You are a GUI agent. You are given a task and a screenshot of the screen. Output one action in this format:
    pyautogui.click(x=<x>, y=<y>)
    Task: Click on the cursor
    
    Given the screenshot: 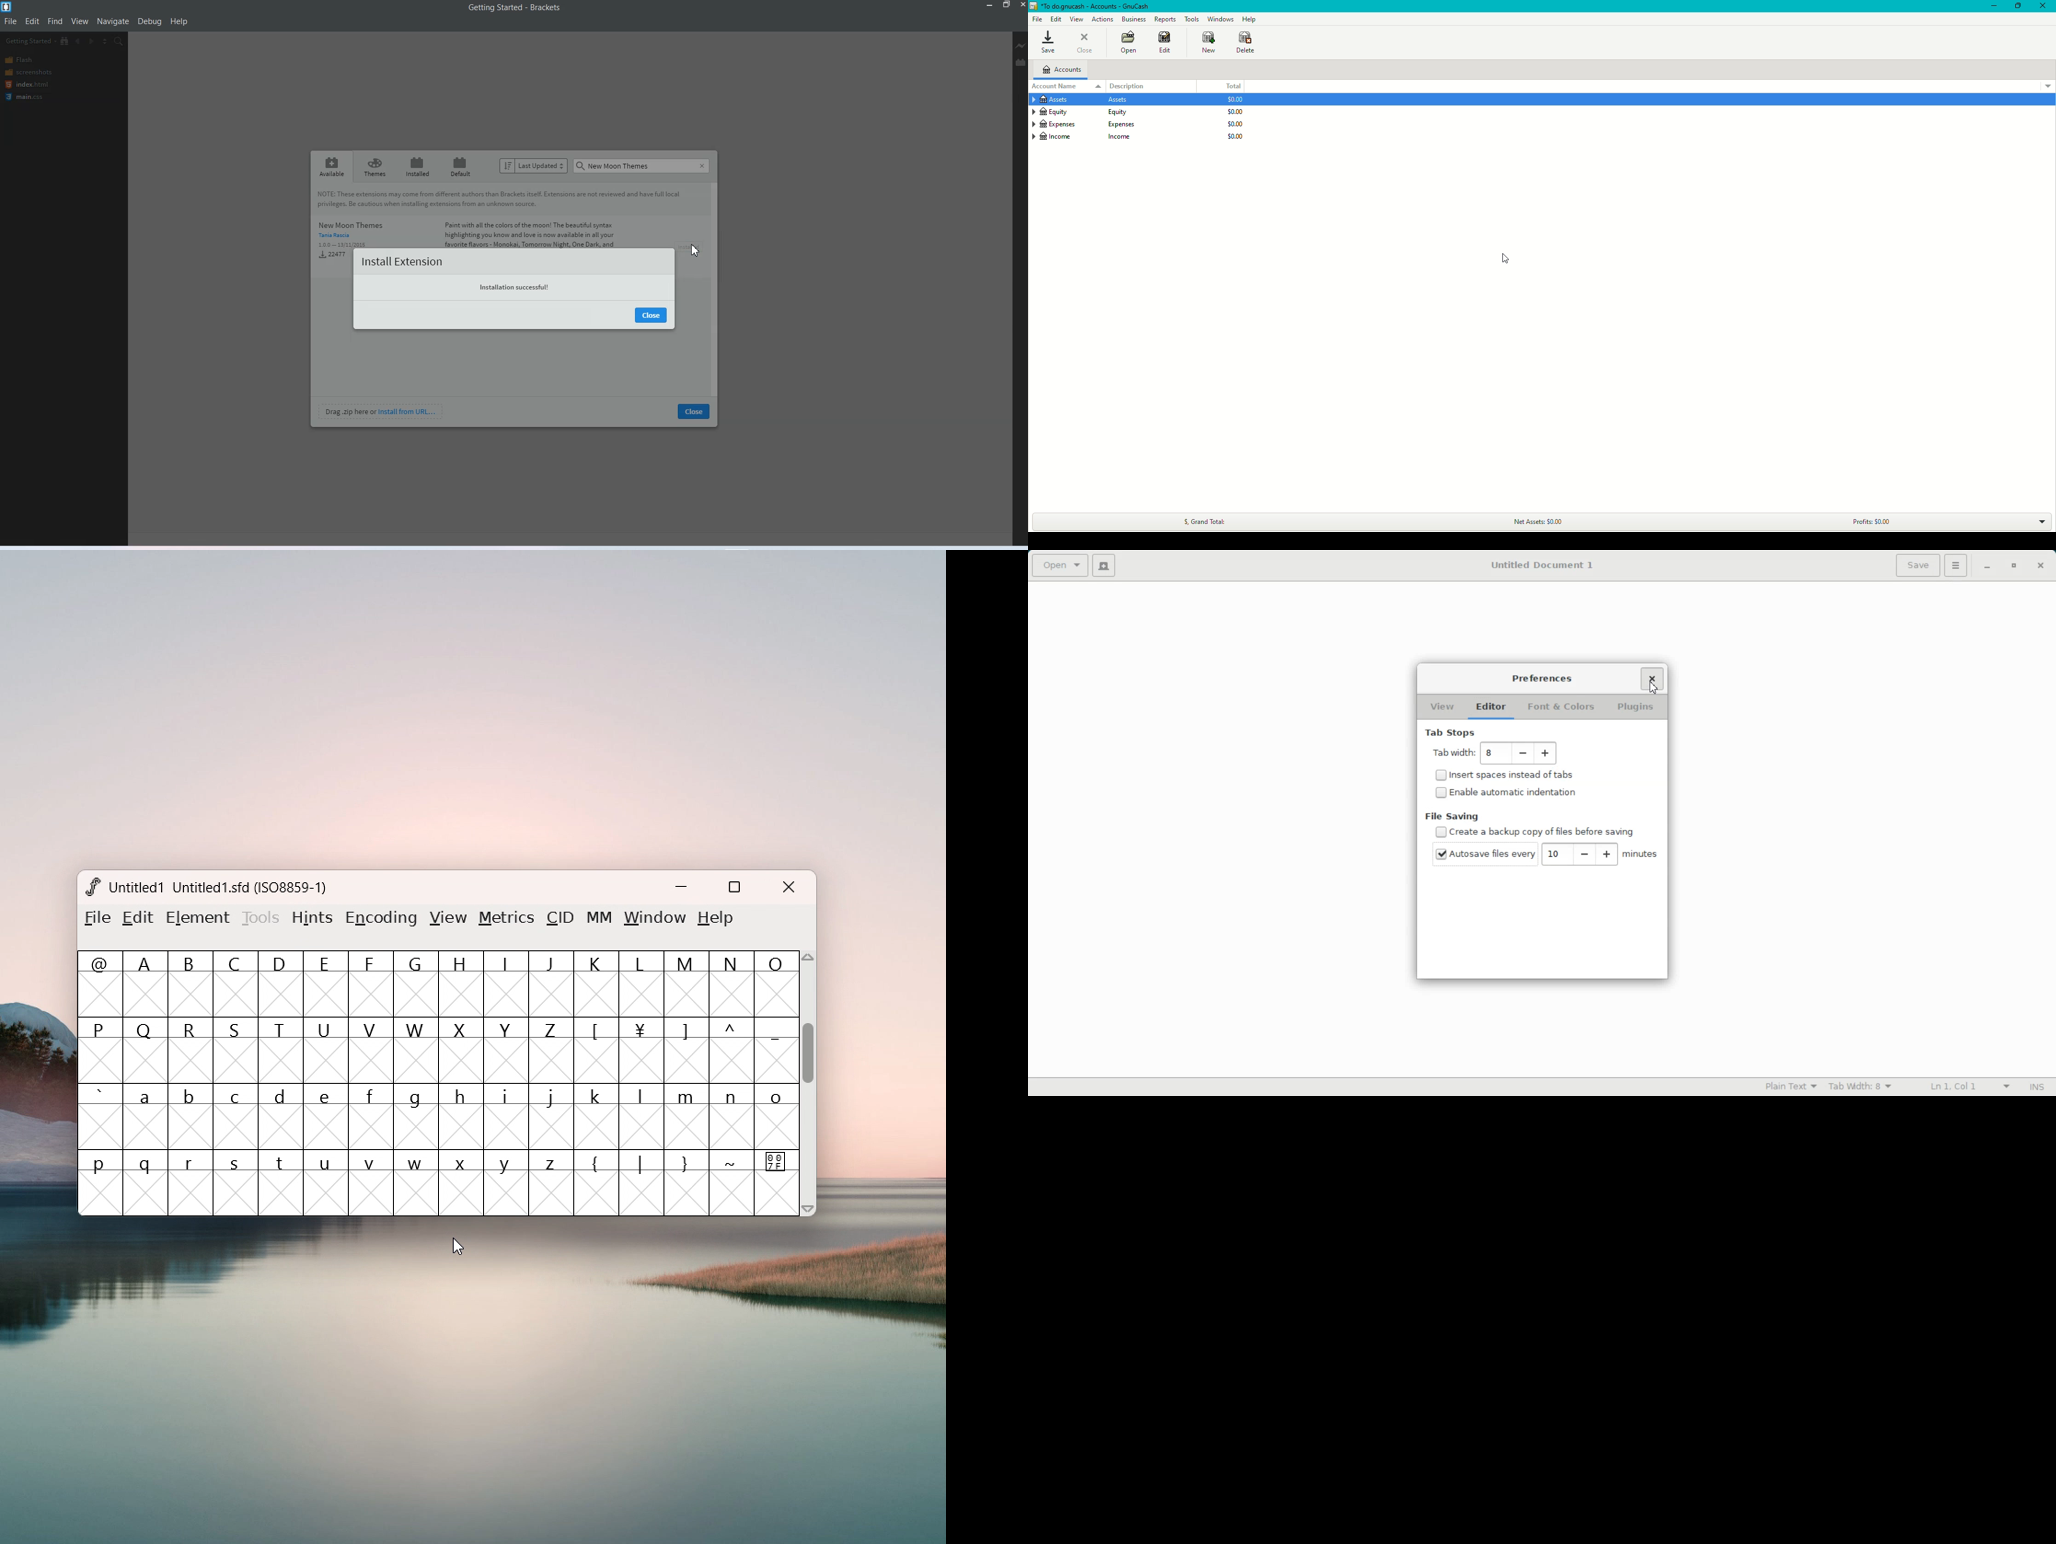 What is the action you would take?
    pyautogui.click(x=694, y=248)
    